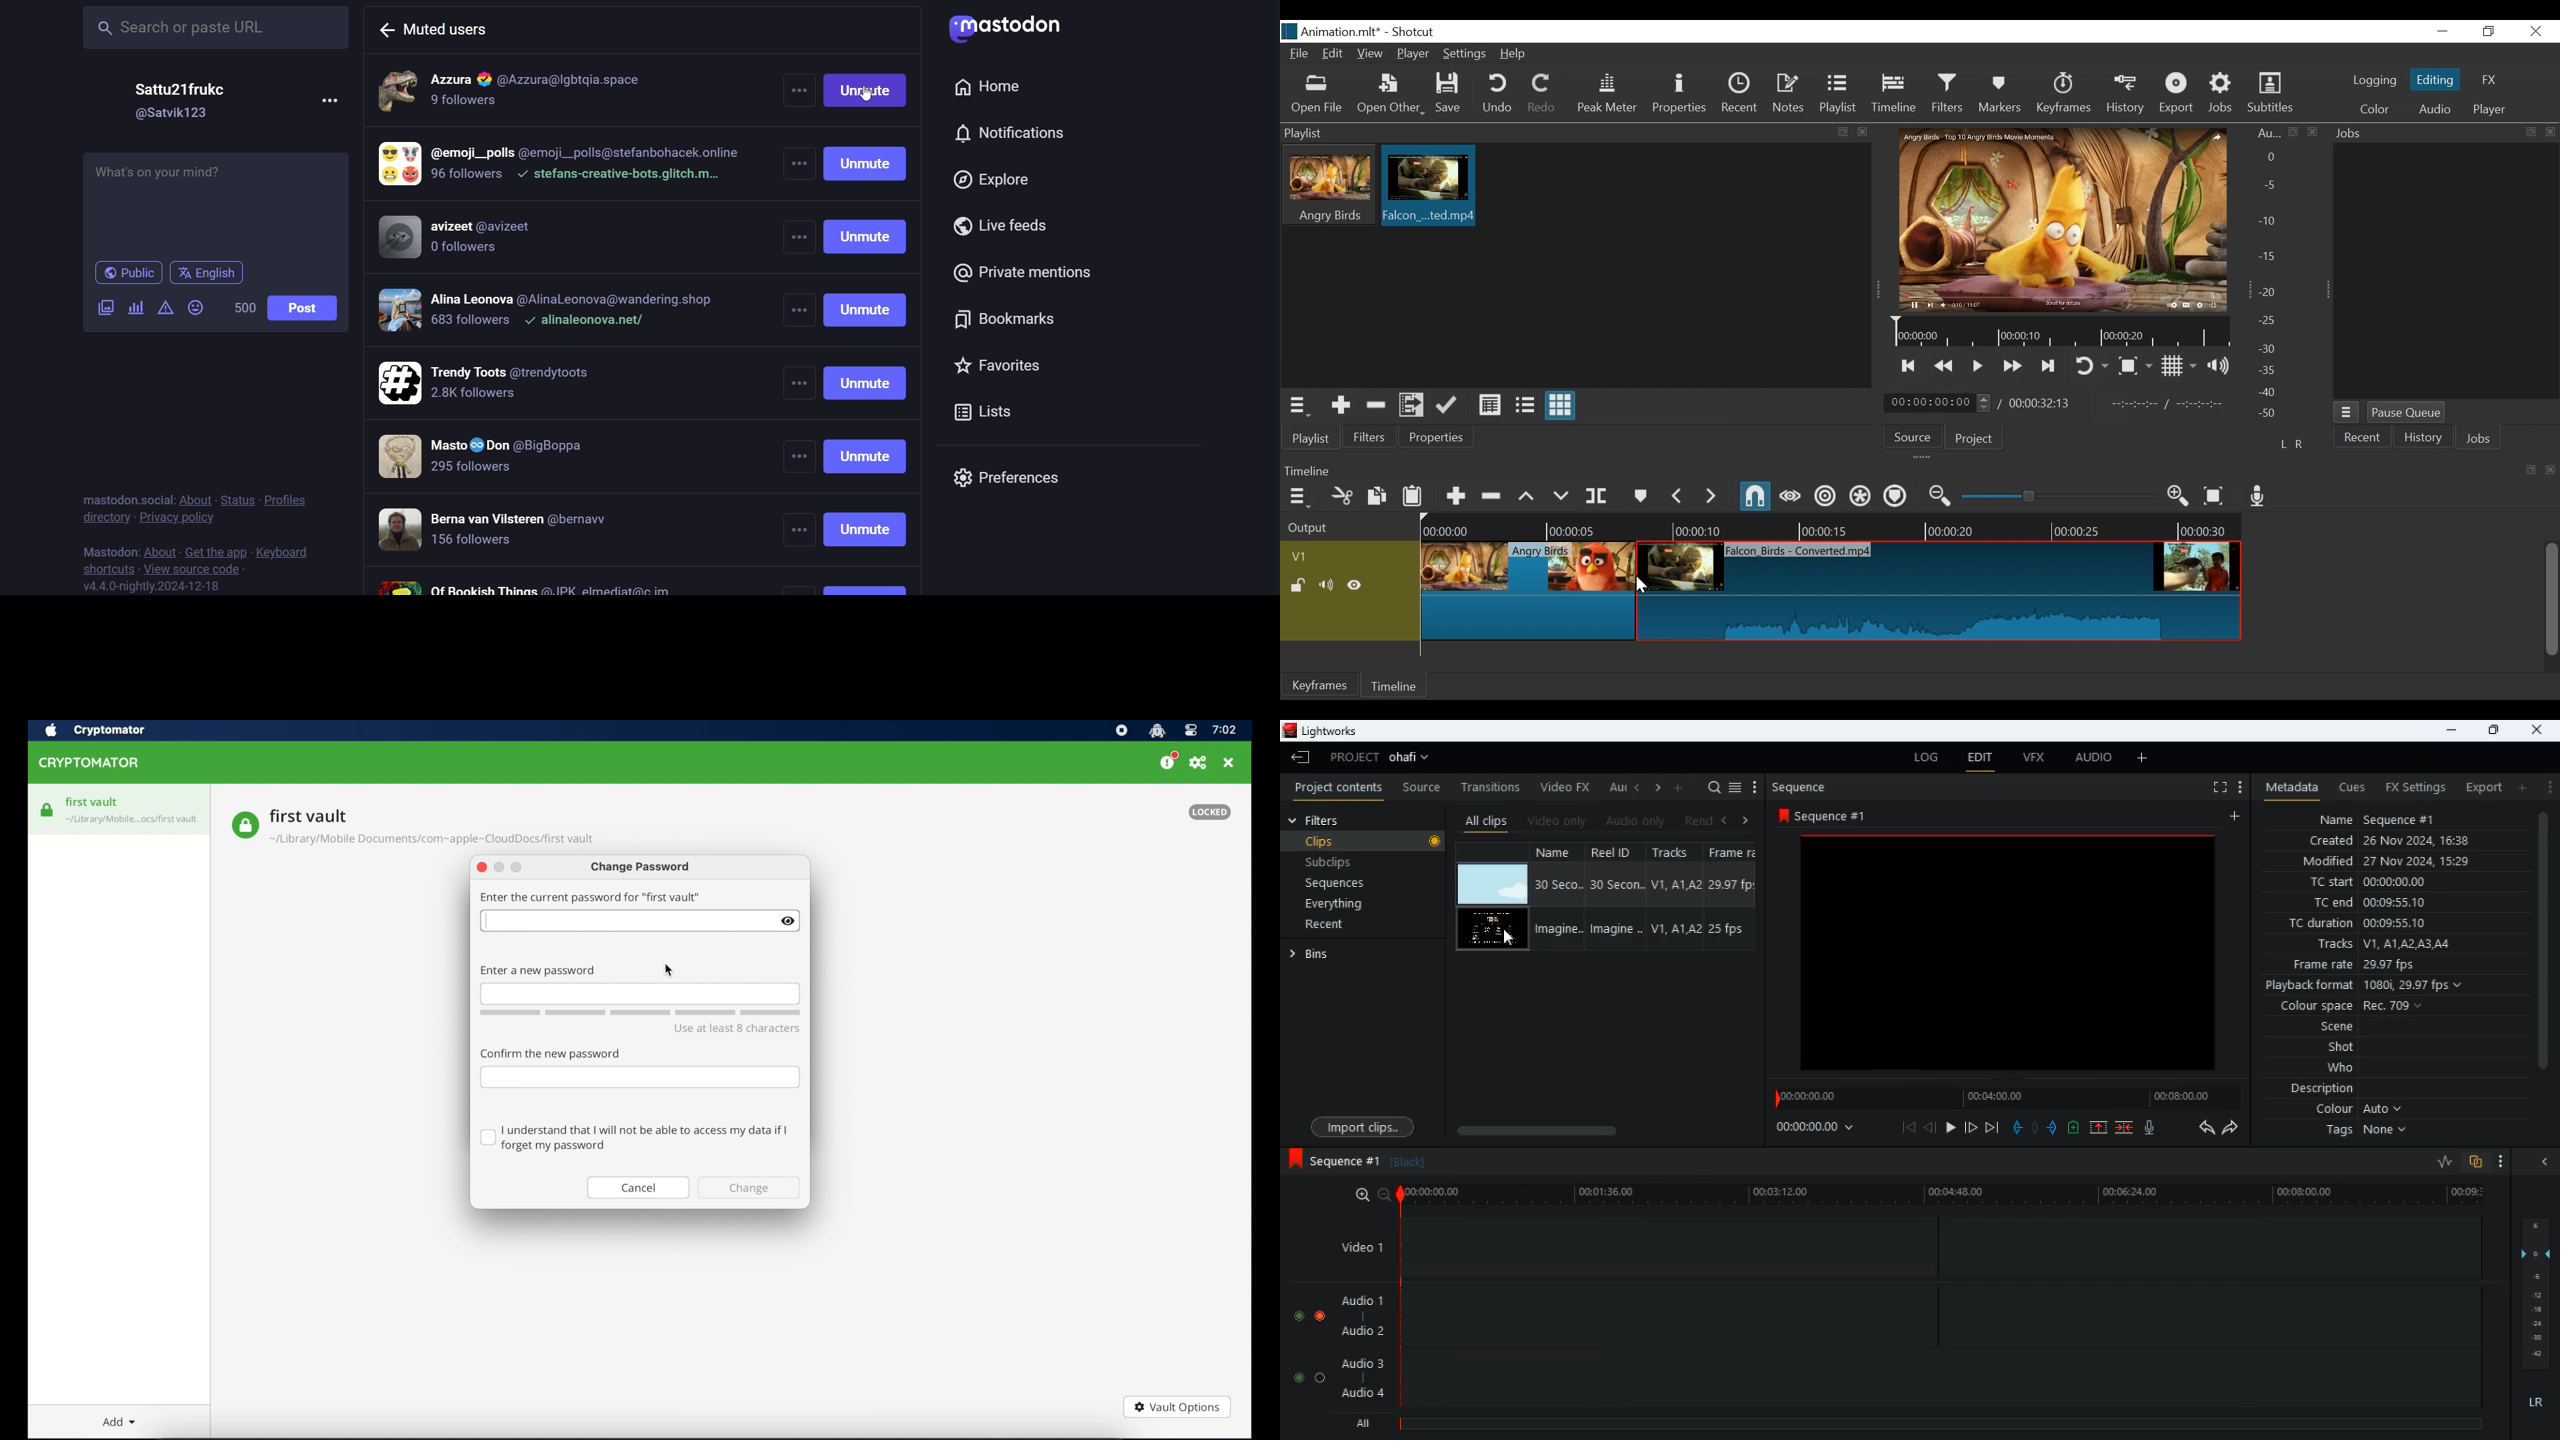  What do you see at coordinates (2346, 1007) in the screenshot?
I see `colour space` at bounding box center [2346, 1007].